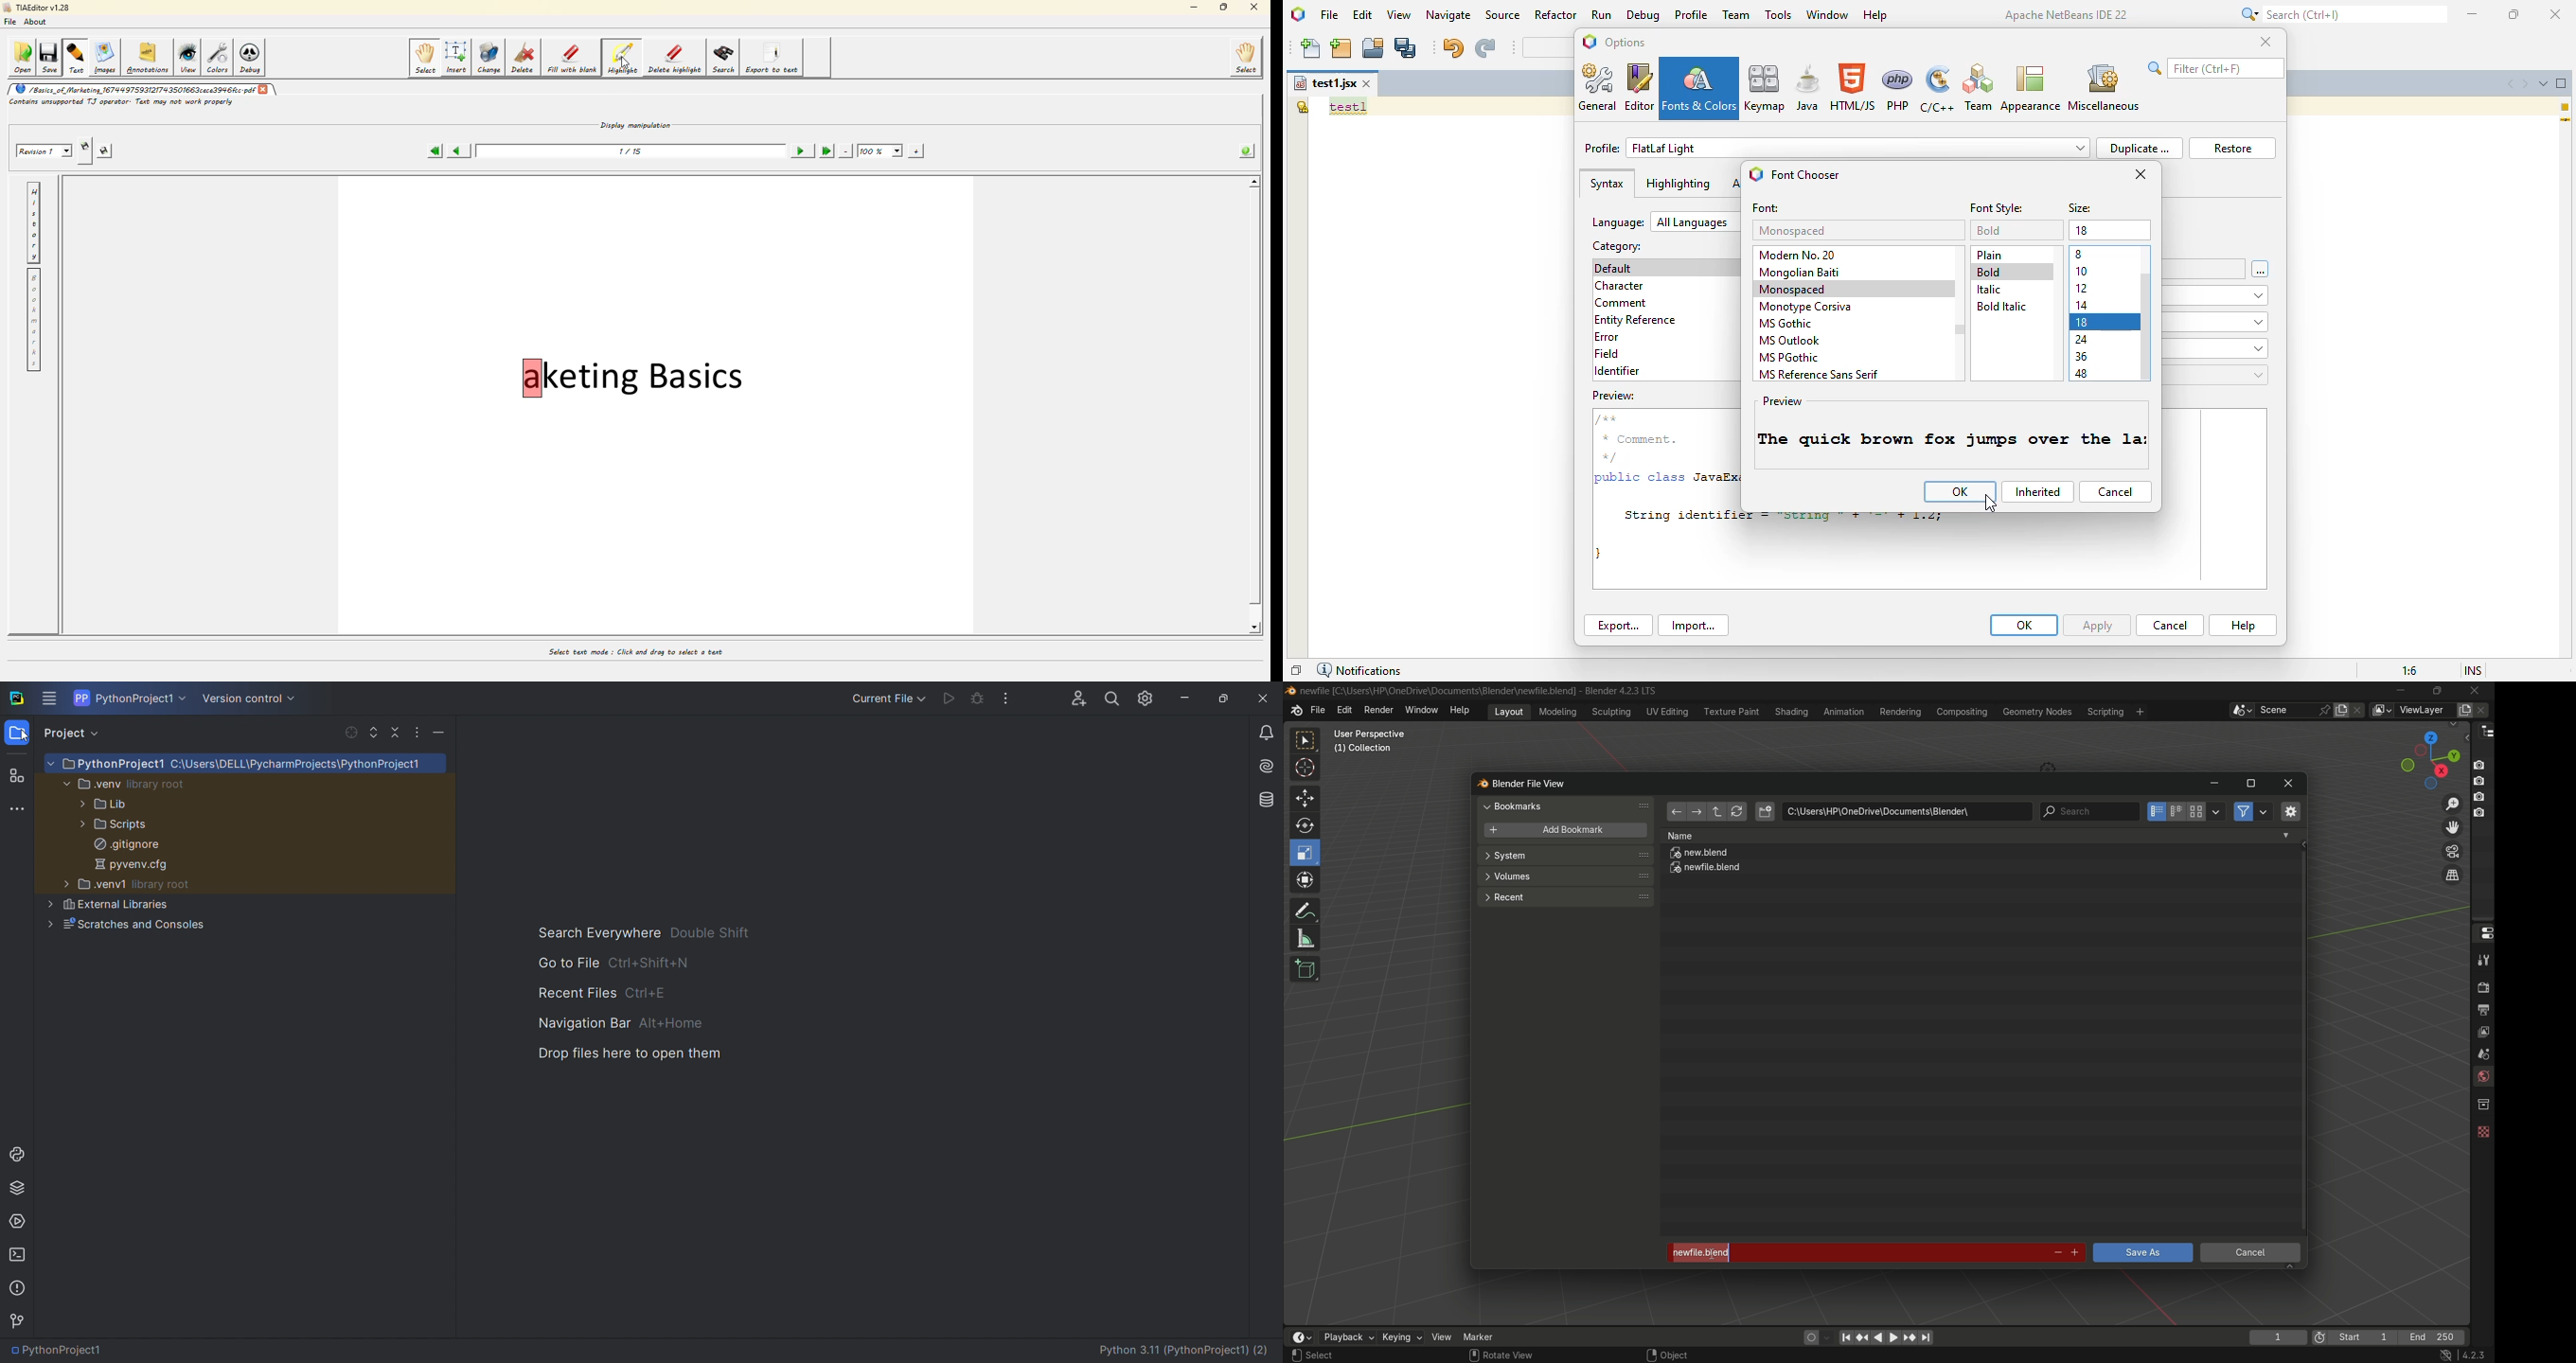 This screenshot has height=1372, width=2576. I want to click on new.blend file, so click(1700, 854).